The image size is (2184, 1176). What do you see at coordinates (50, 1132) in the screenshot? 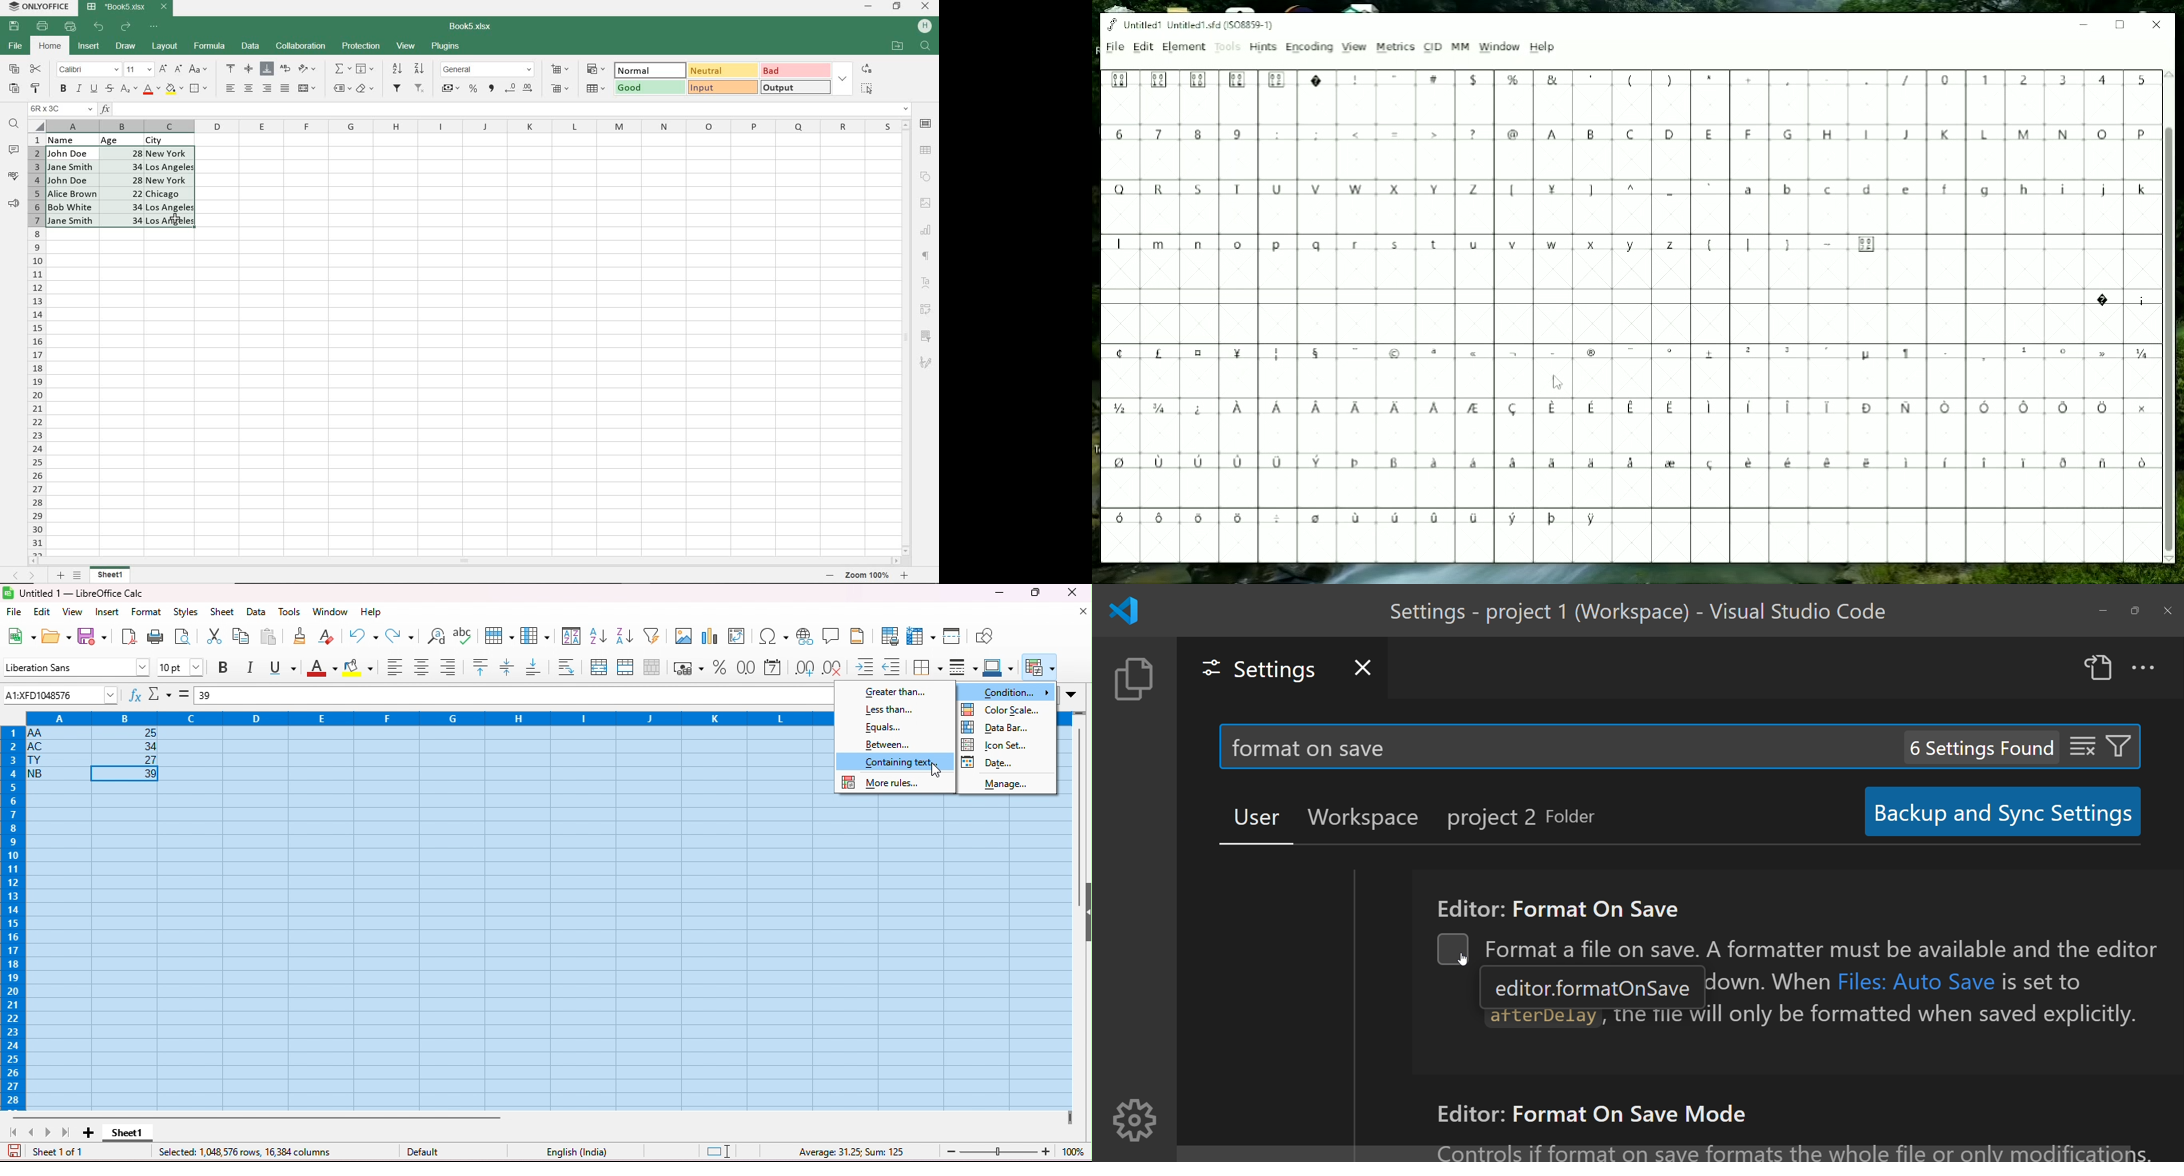
I see `next sheet` at bounding box center [50, 1132].